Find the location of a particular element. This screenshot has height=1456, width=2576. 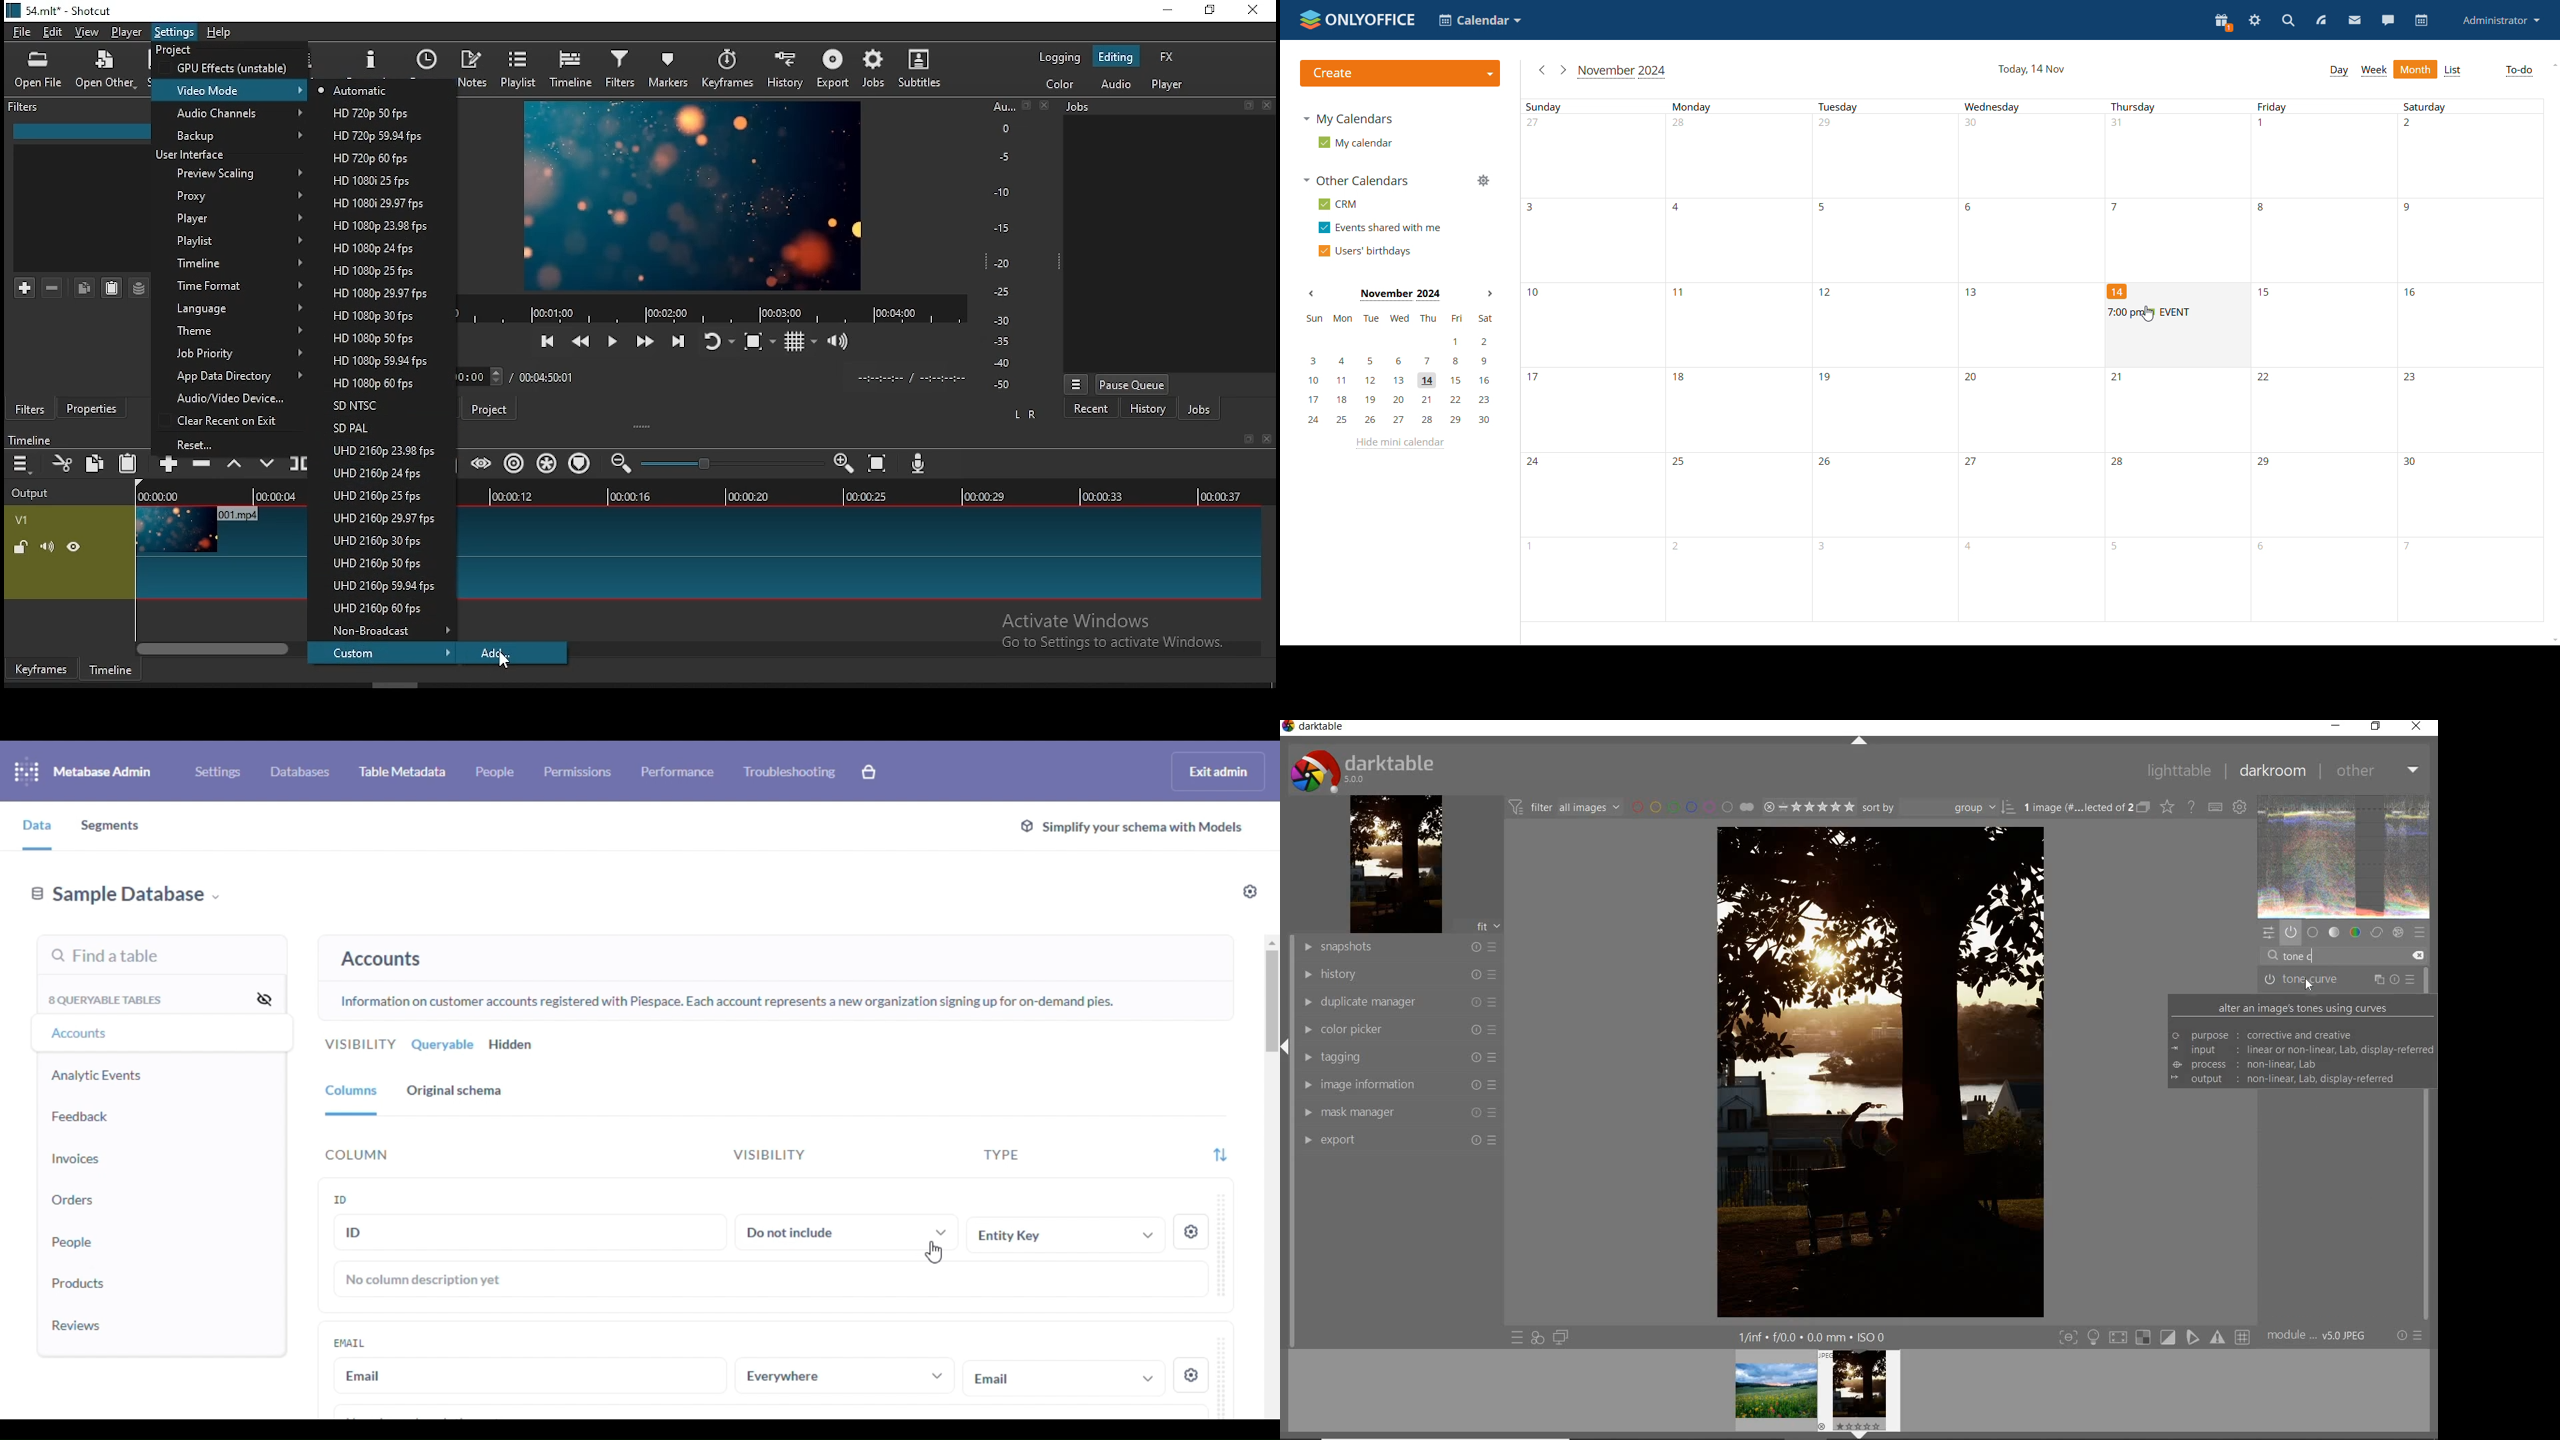

segments is located at coordinates (111, 827).